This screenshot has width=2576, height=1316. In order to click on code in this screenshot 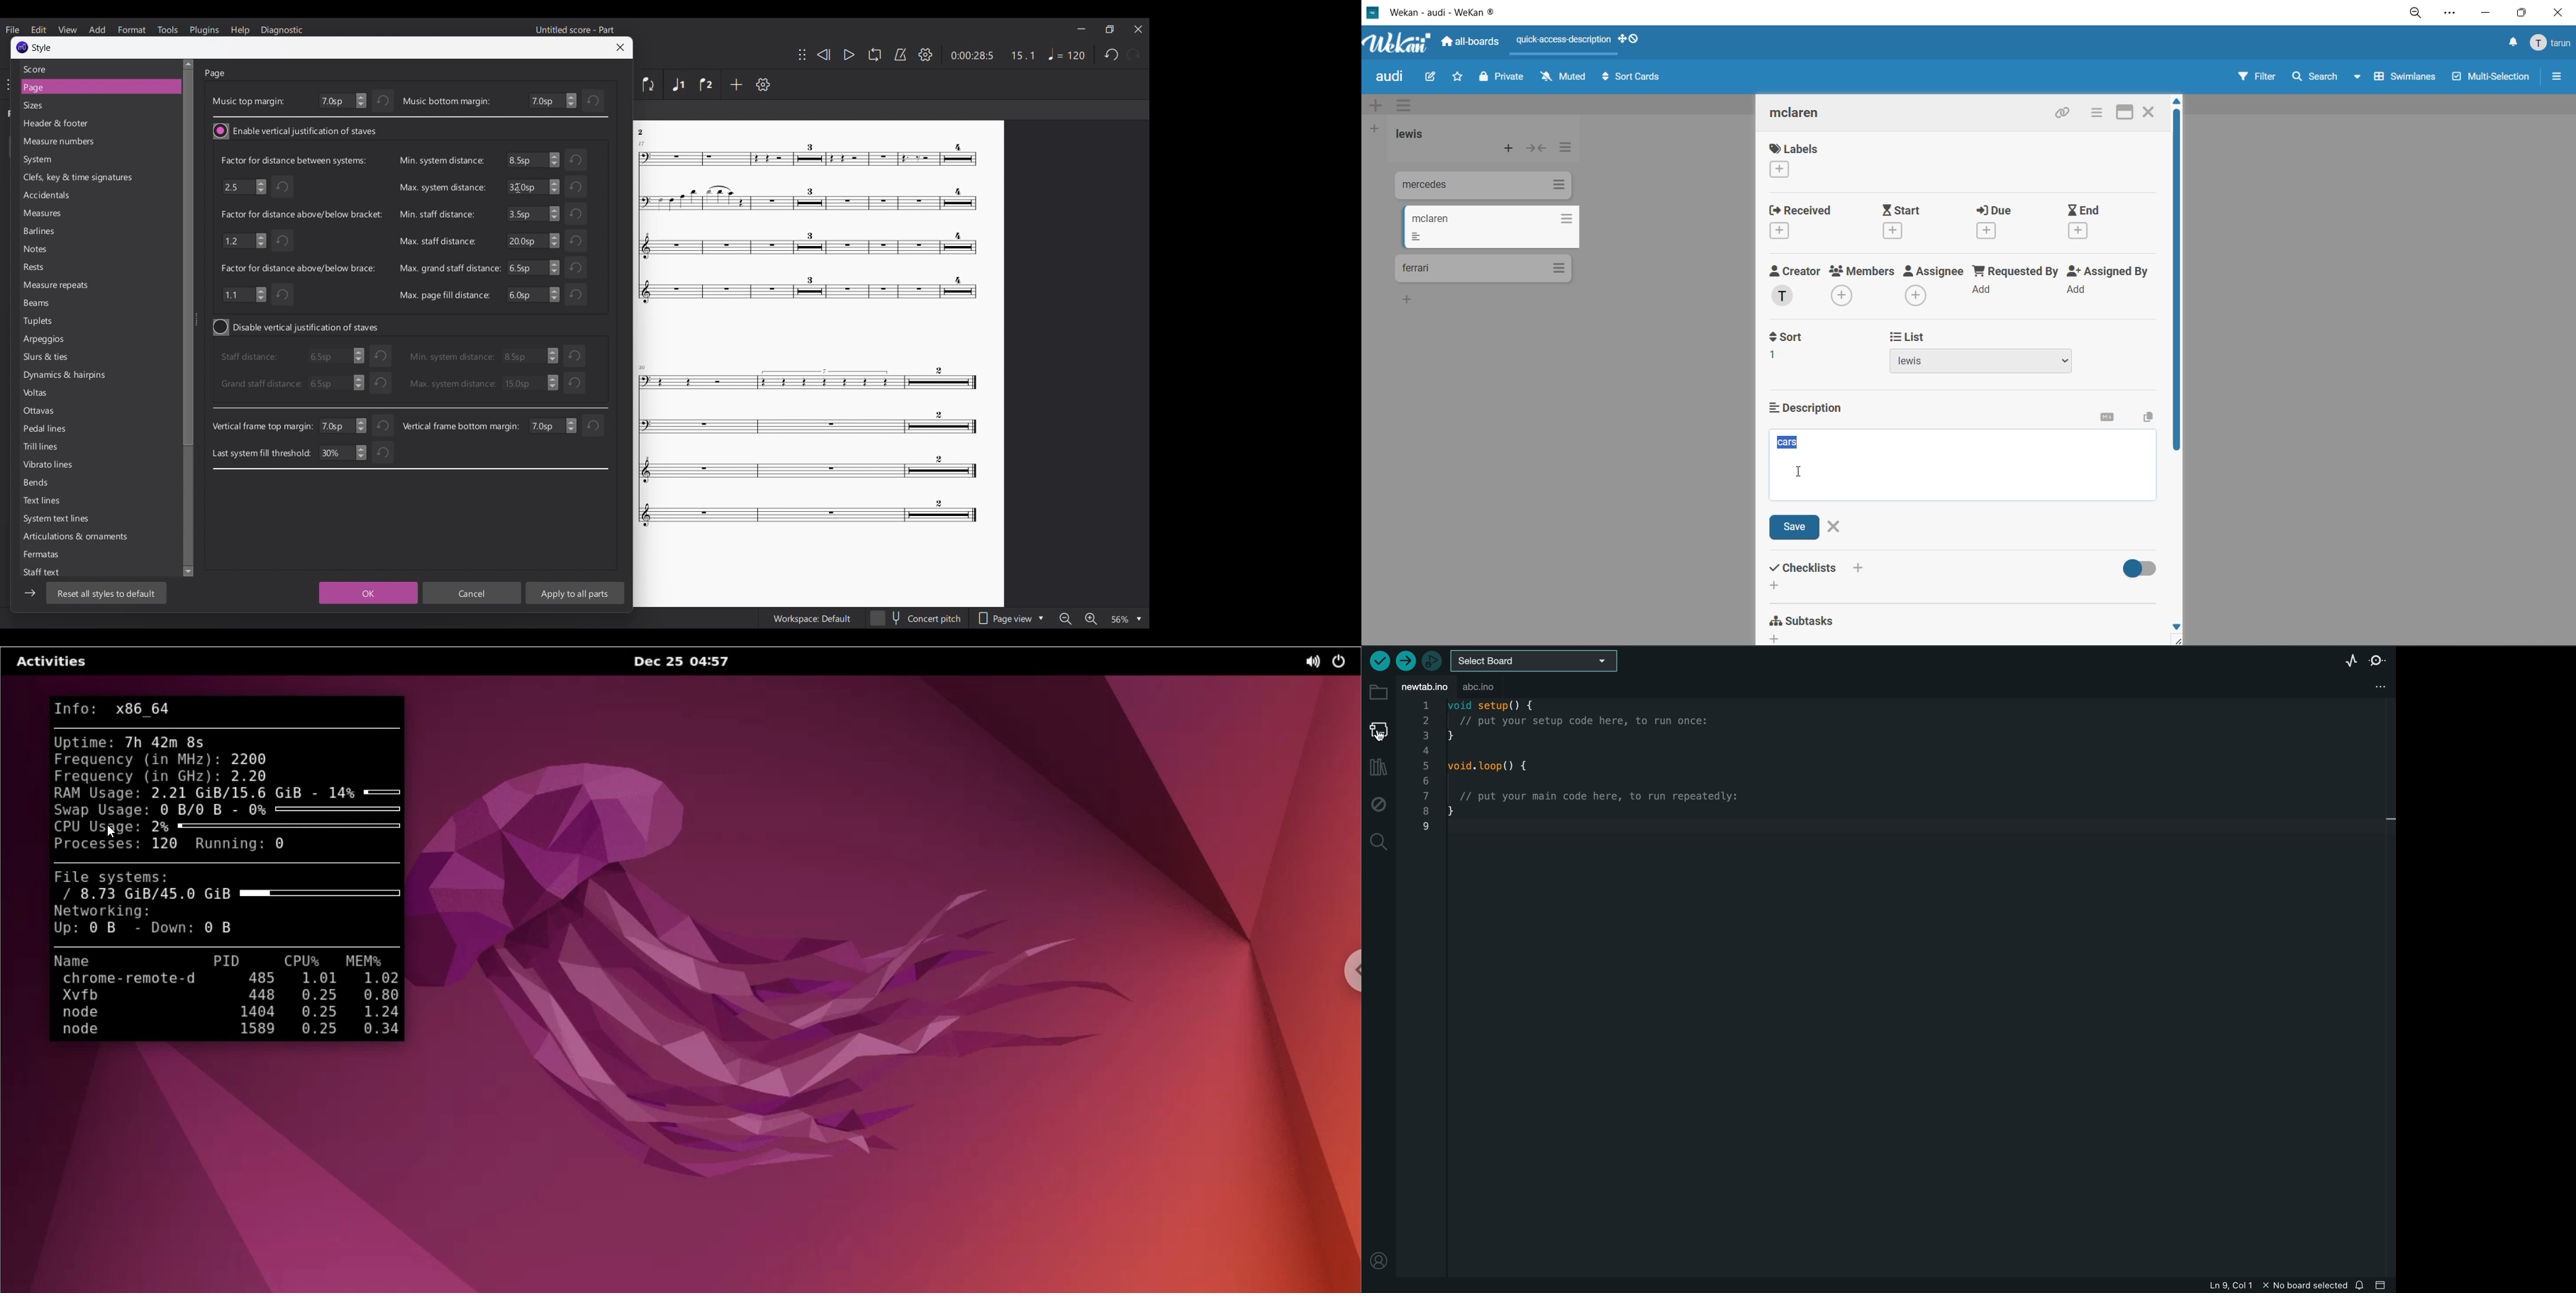, I will do `click(1592, 773)`.